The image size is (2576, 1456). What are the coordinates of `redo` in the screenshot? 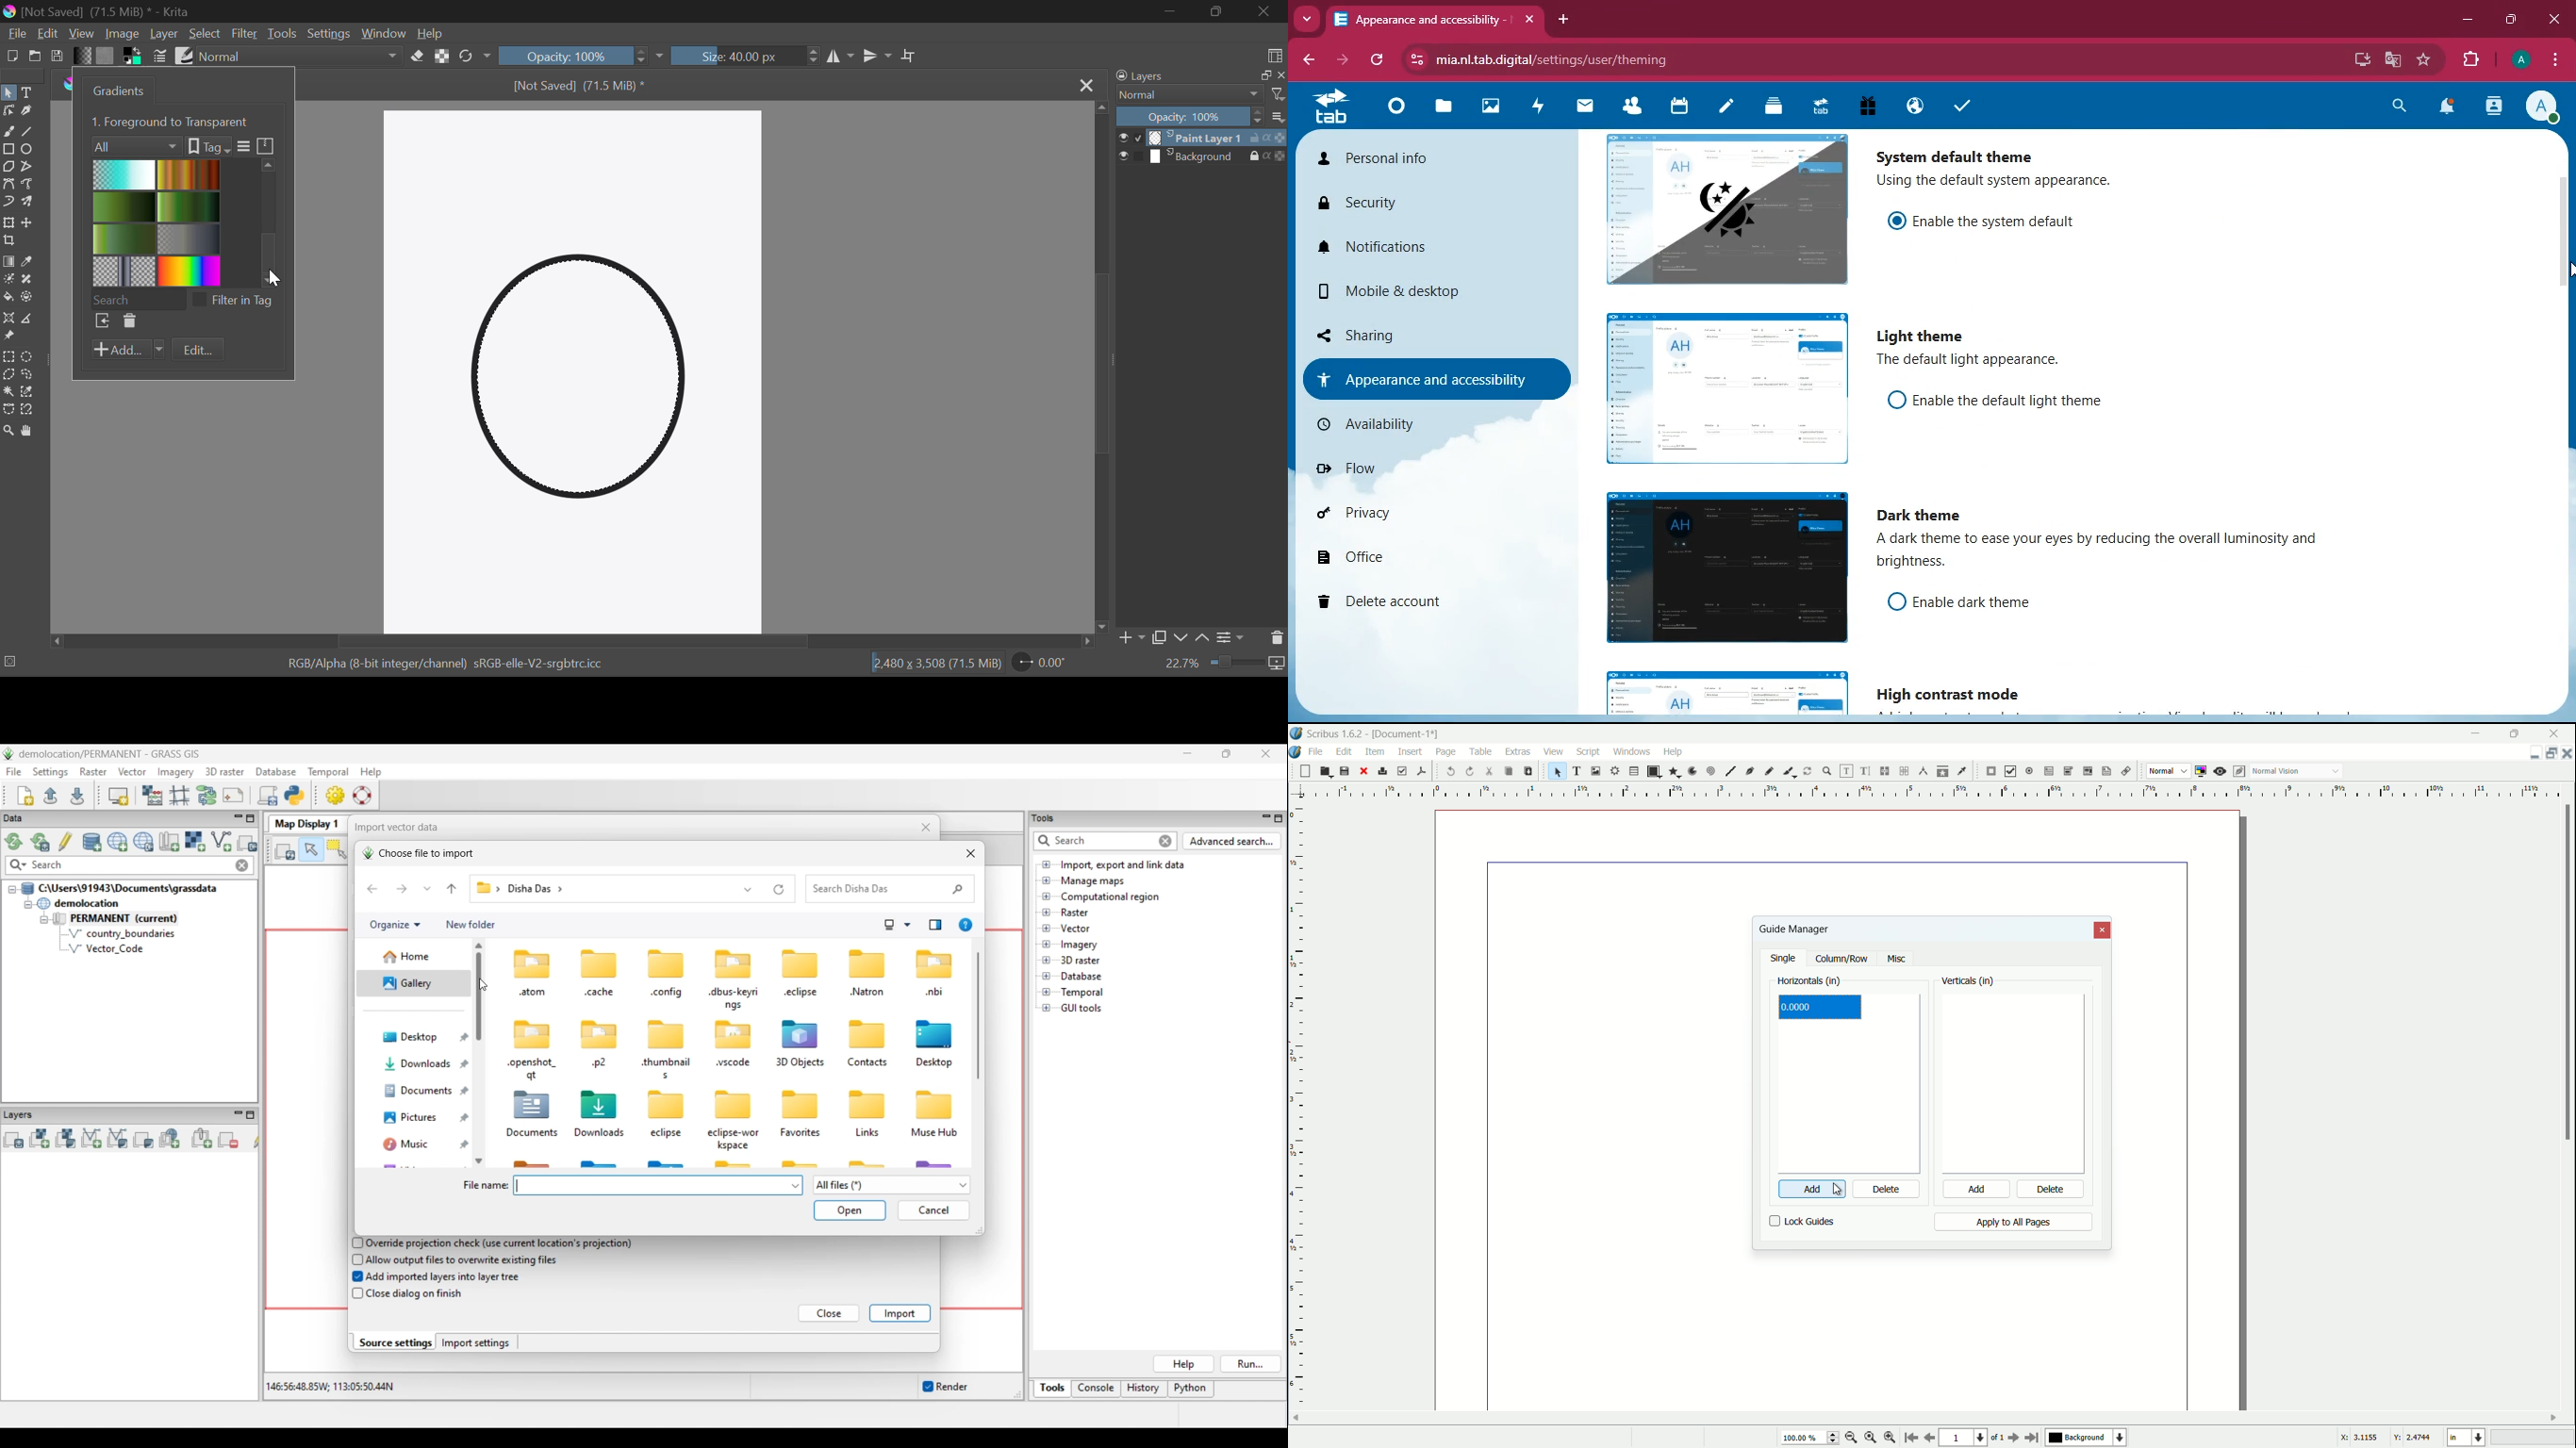 It's located at (1471, 771).